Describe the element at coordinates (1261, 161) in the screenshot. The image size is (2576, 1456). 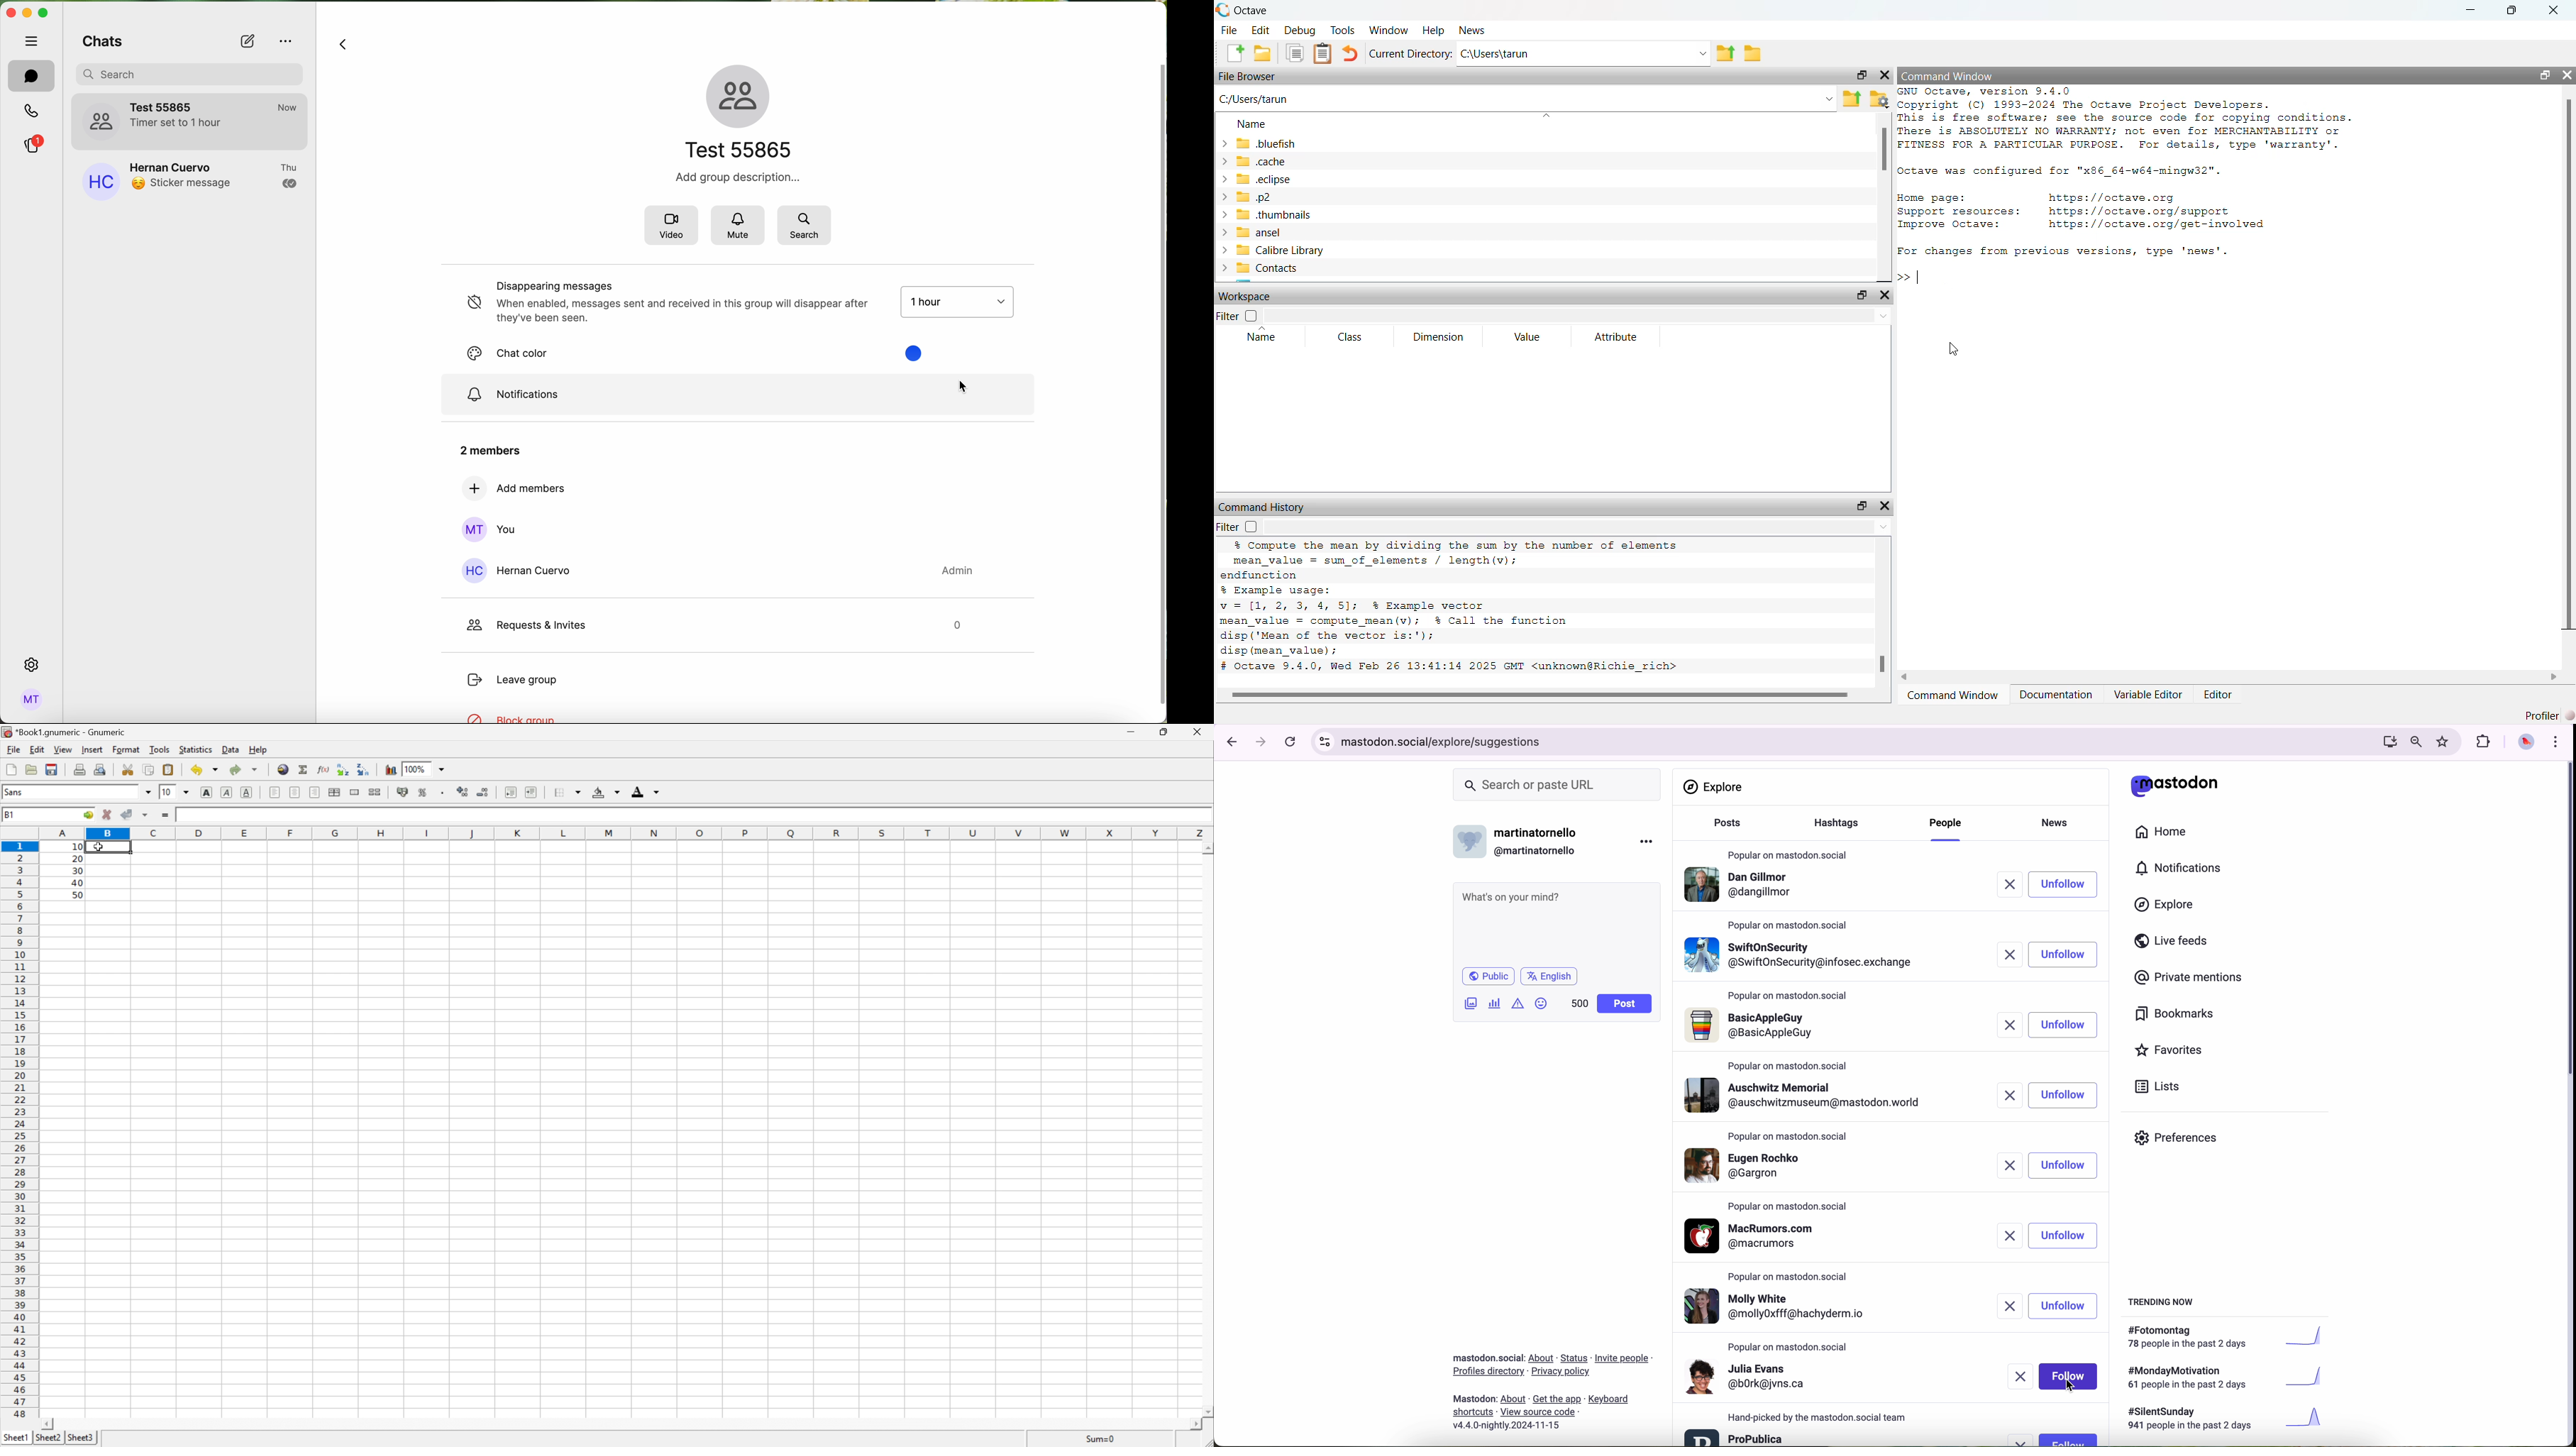
I see `.cache` at that location.